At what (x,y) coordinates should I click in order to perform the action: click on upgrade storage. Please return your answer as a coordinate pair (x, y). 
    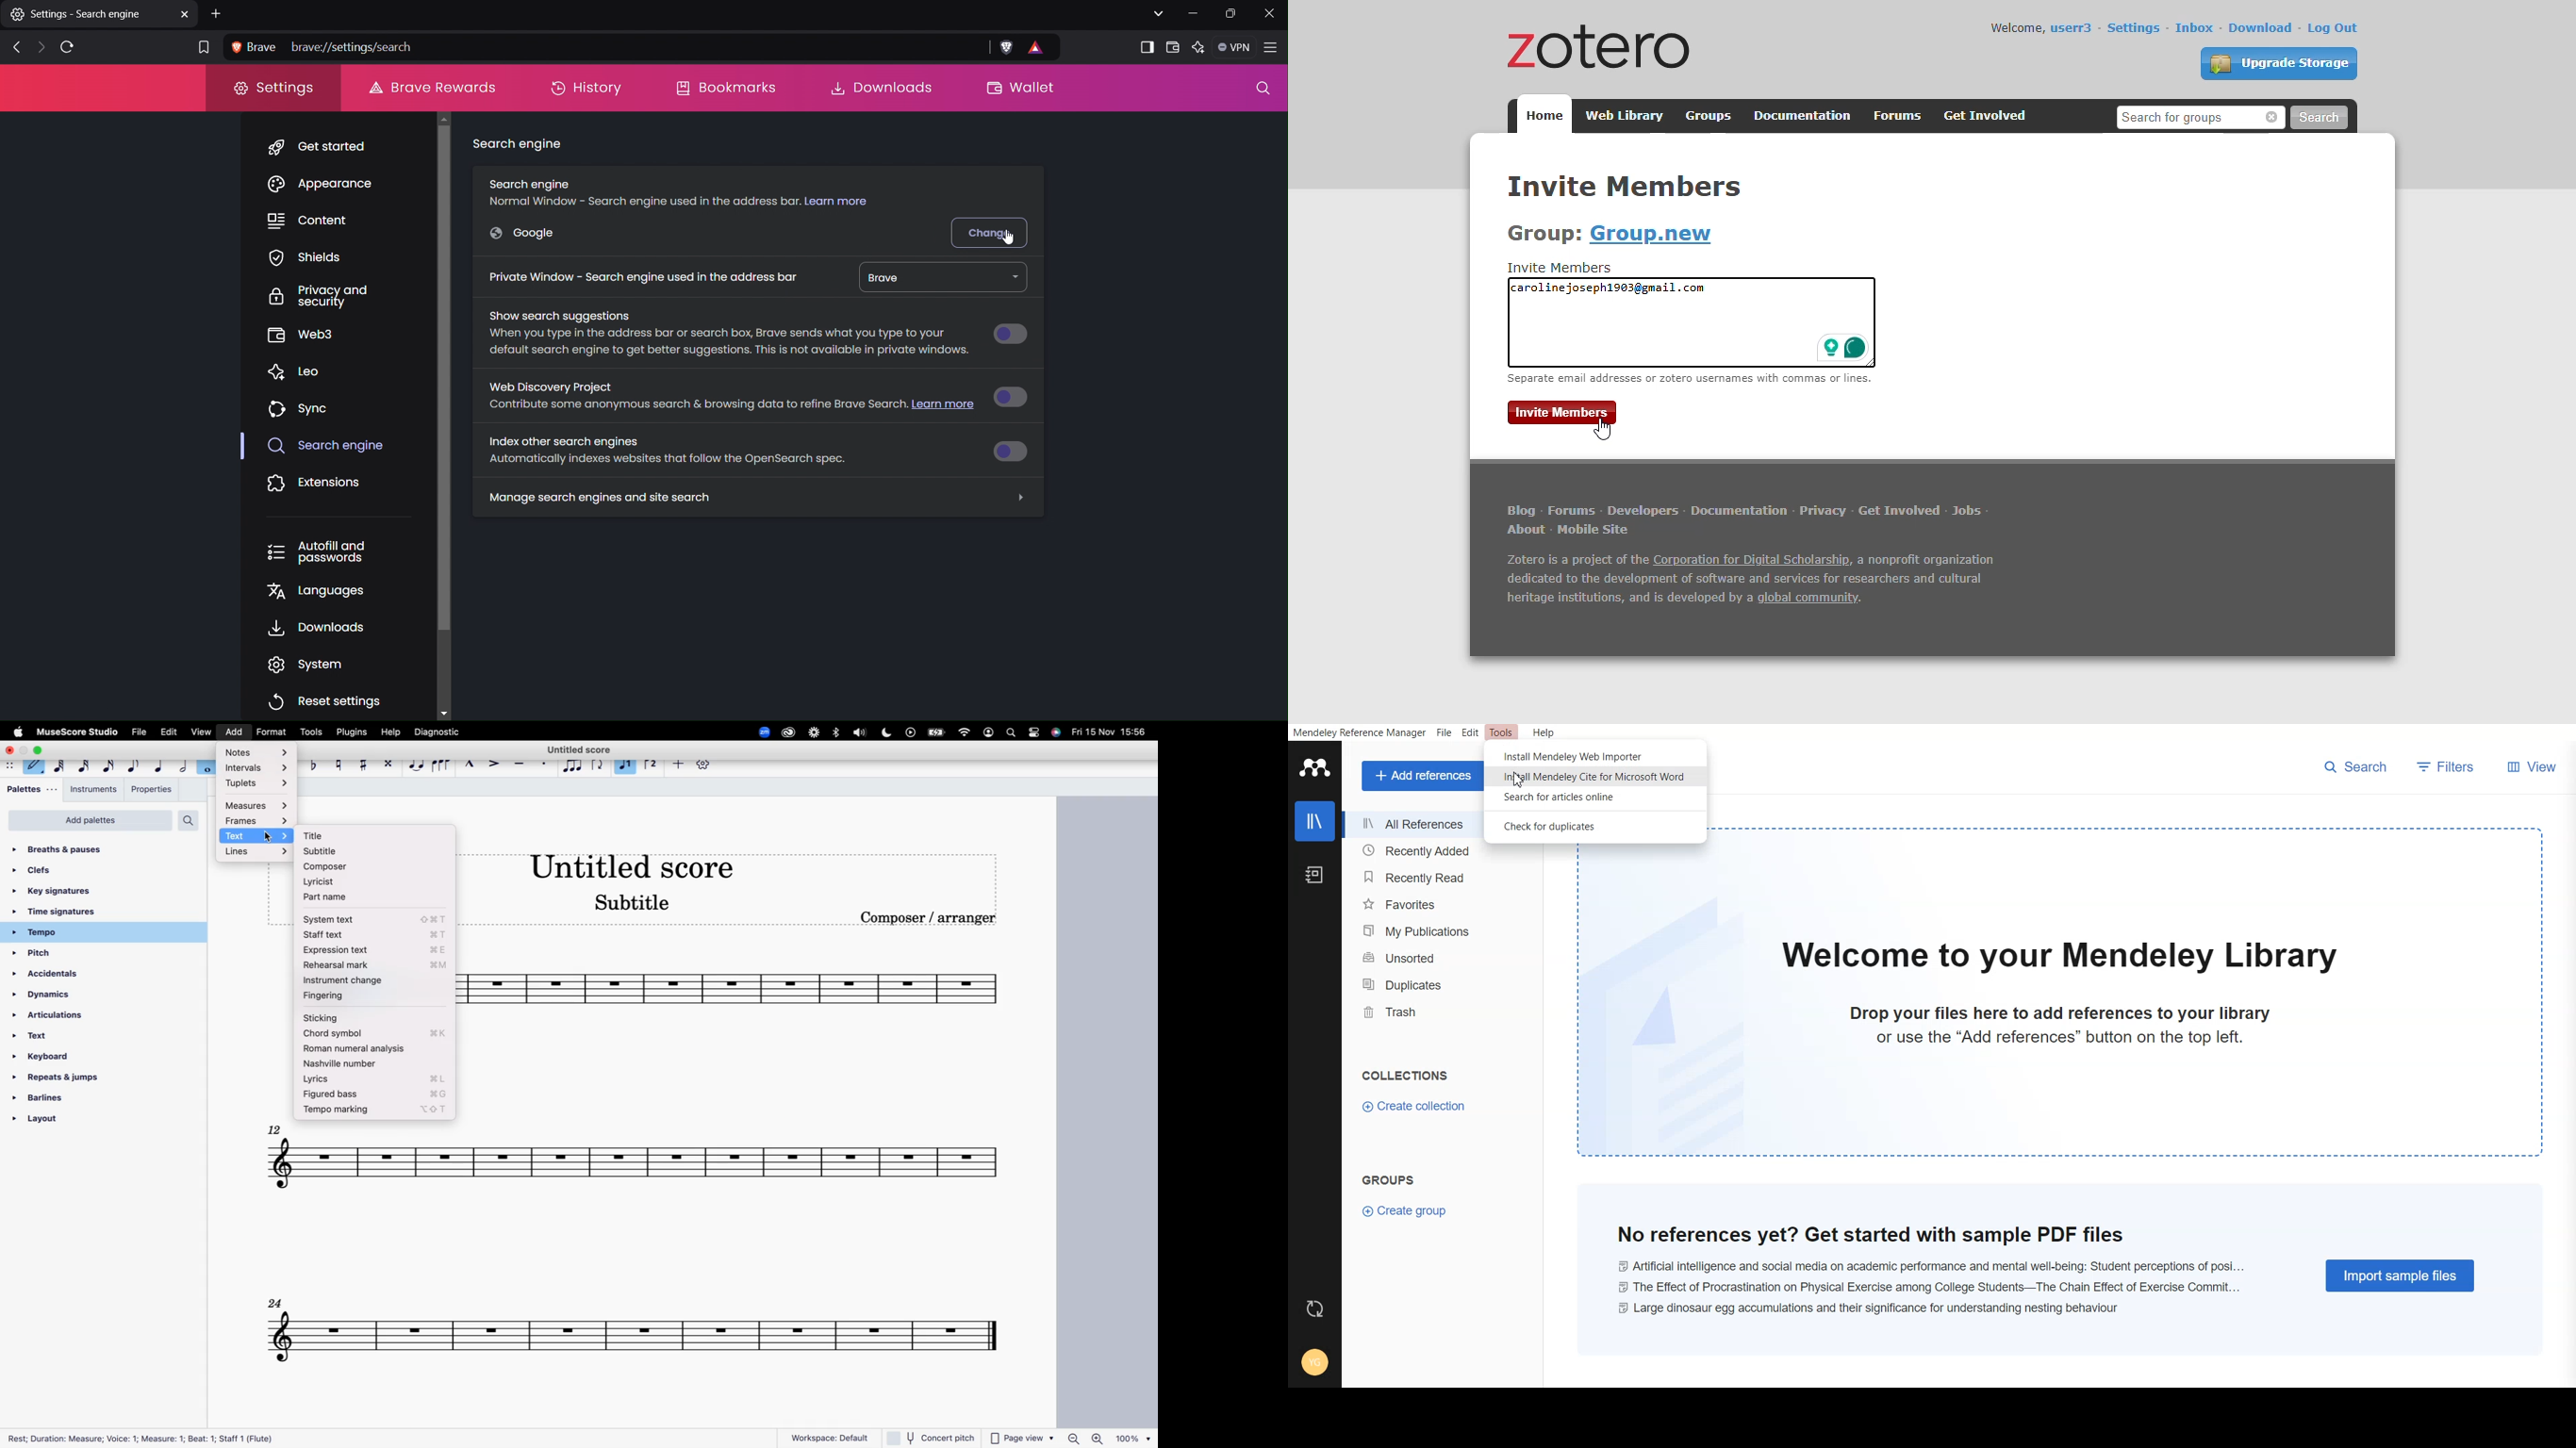
    Looking at the image, I should click on (2278, 63).